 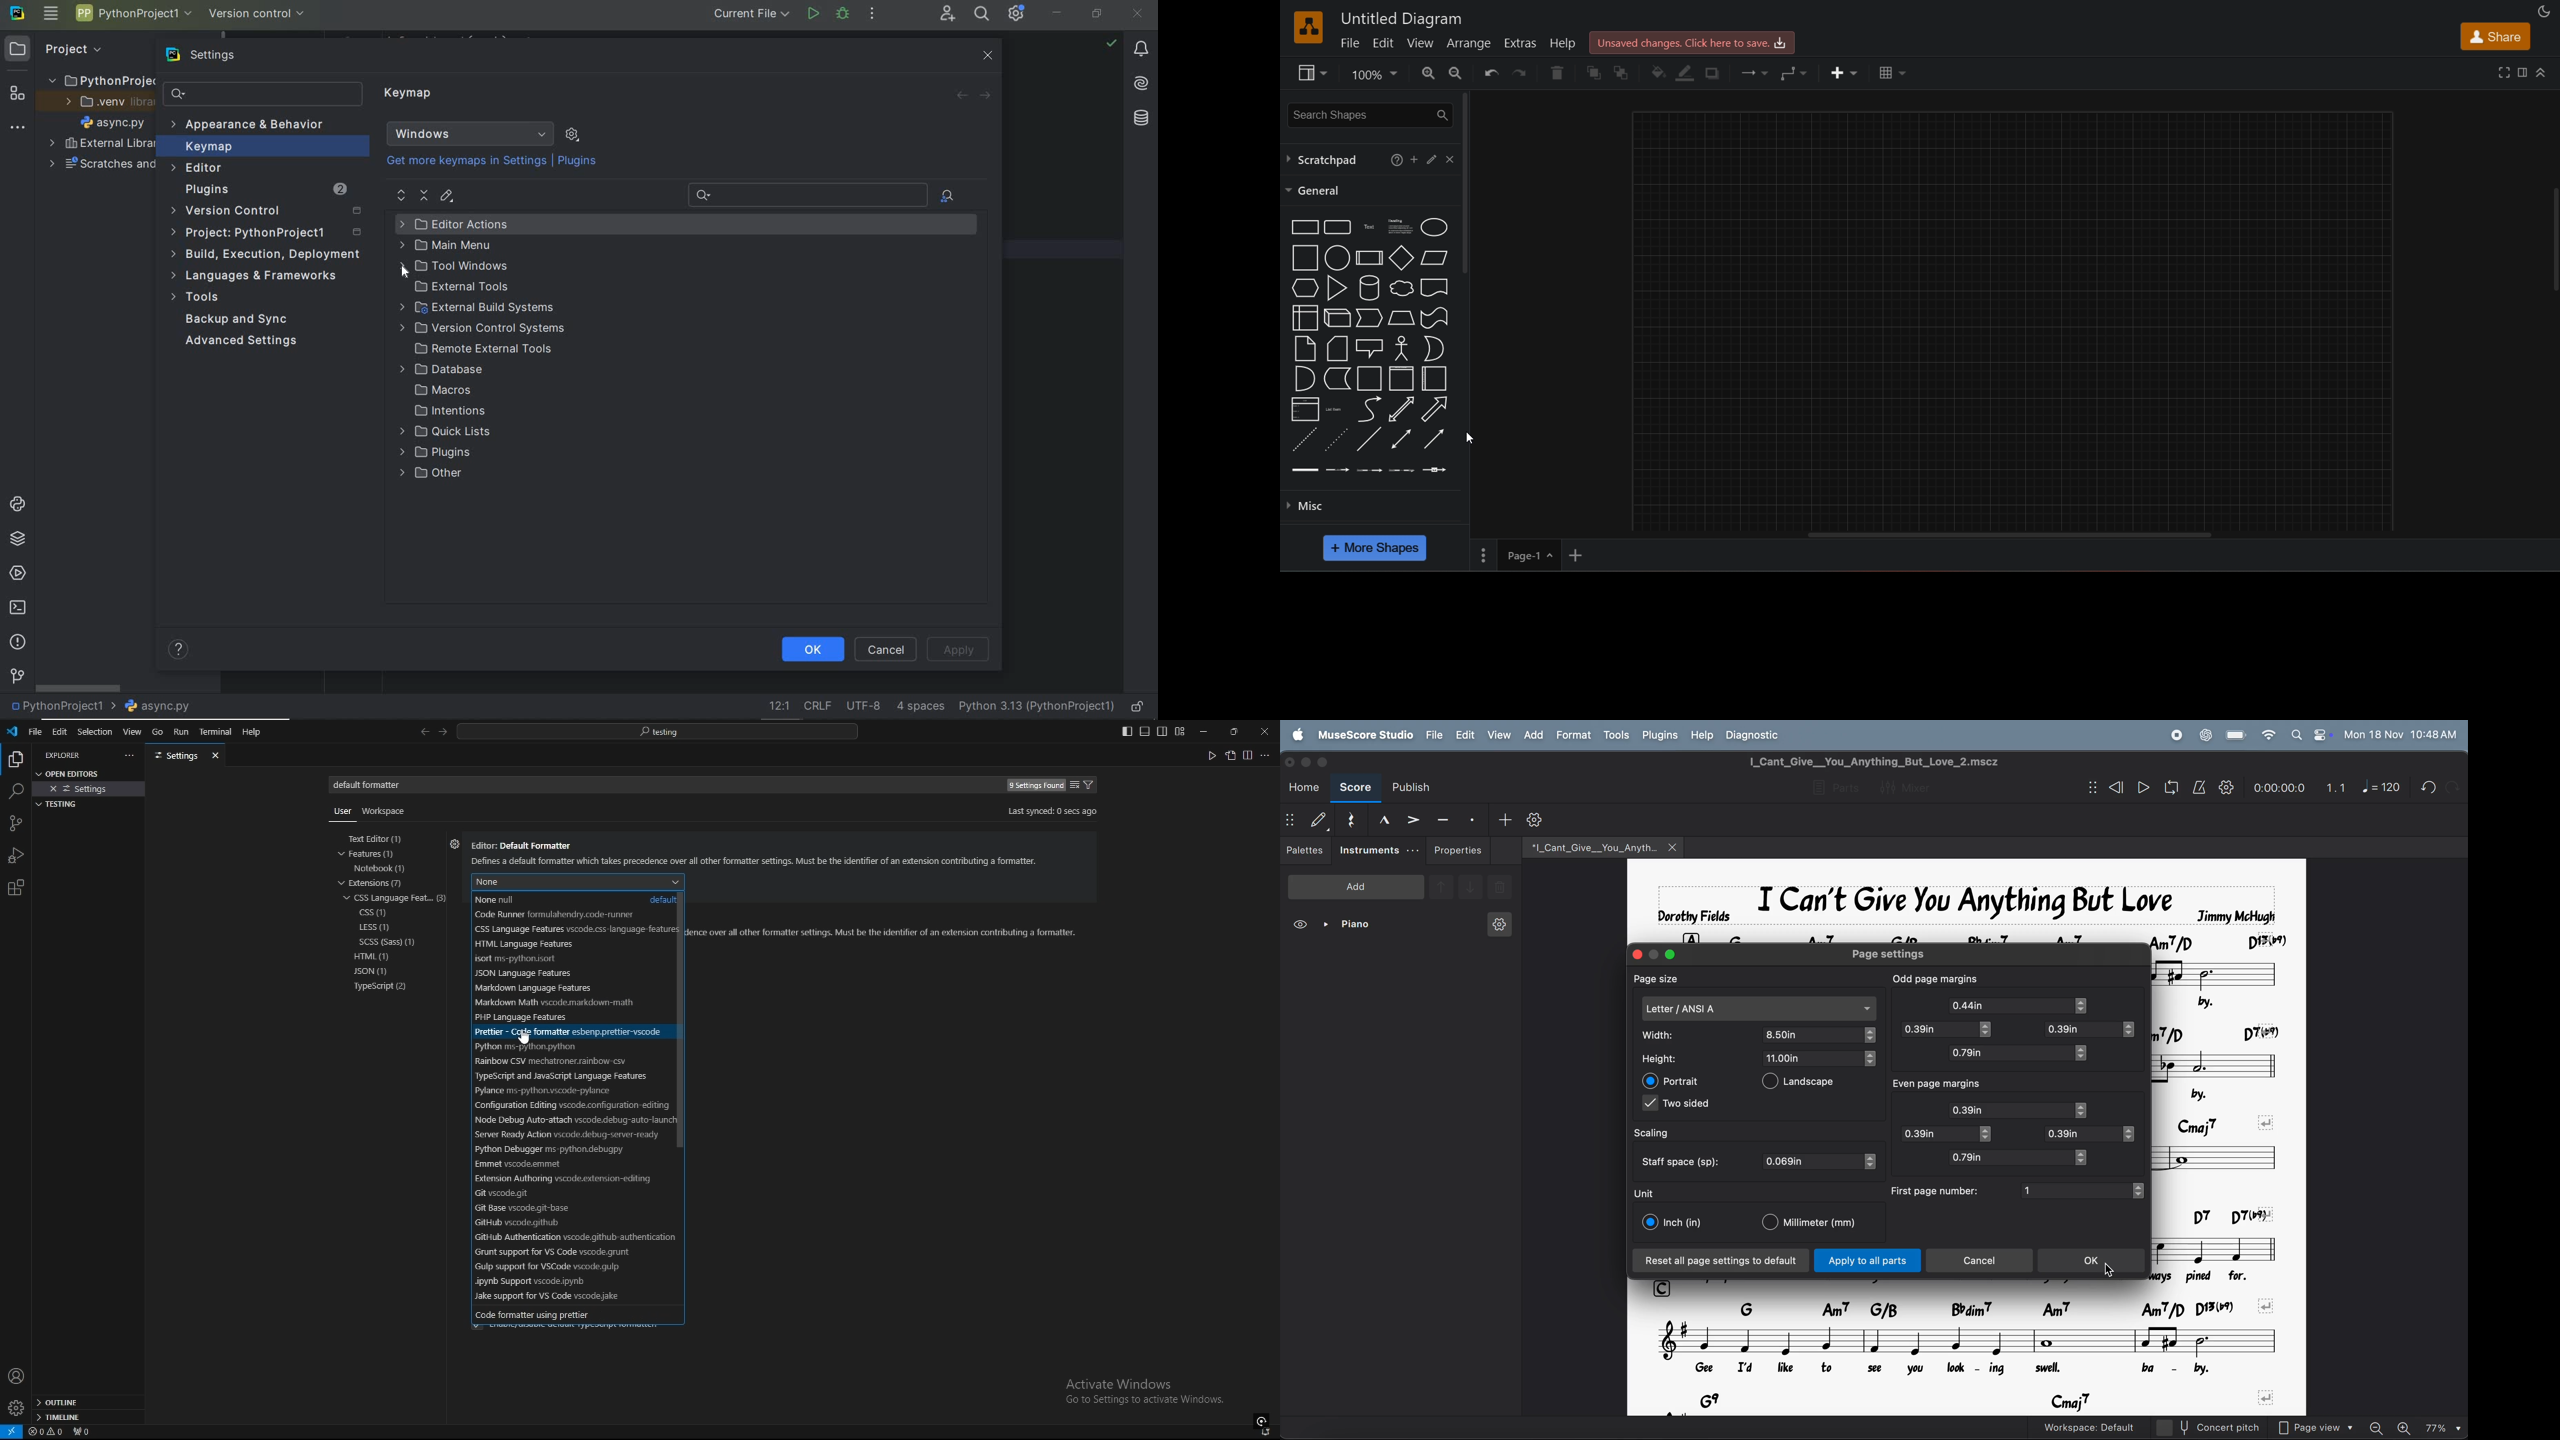 What do you see at coordinates (1339, 315) in the screenshot?
I see `cube` at bounding box center [1339, 315].